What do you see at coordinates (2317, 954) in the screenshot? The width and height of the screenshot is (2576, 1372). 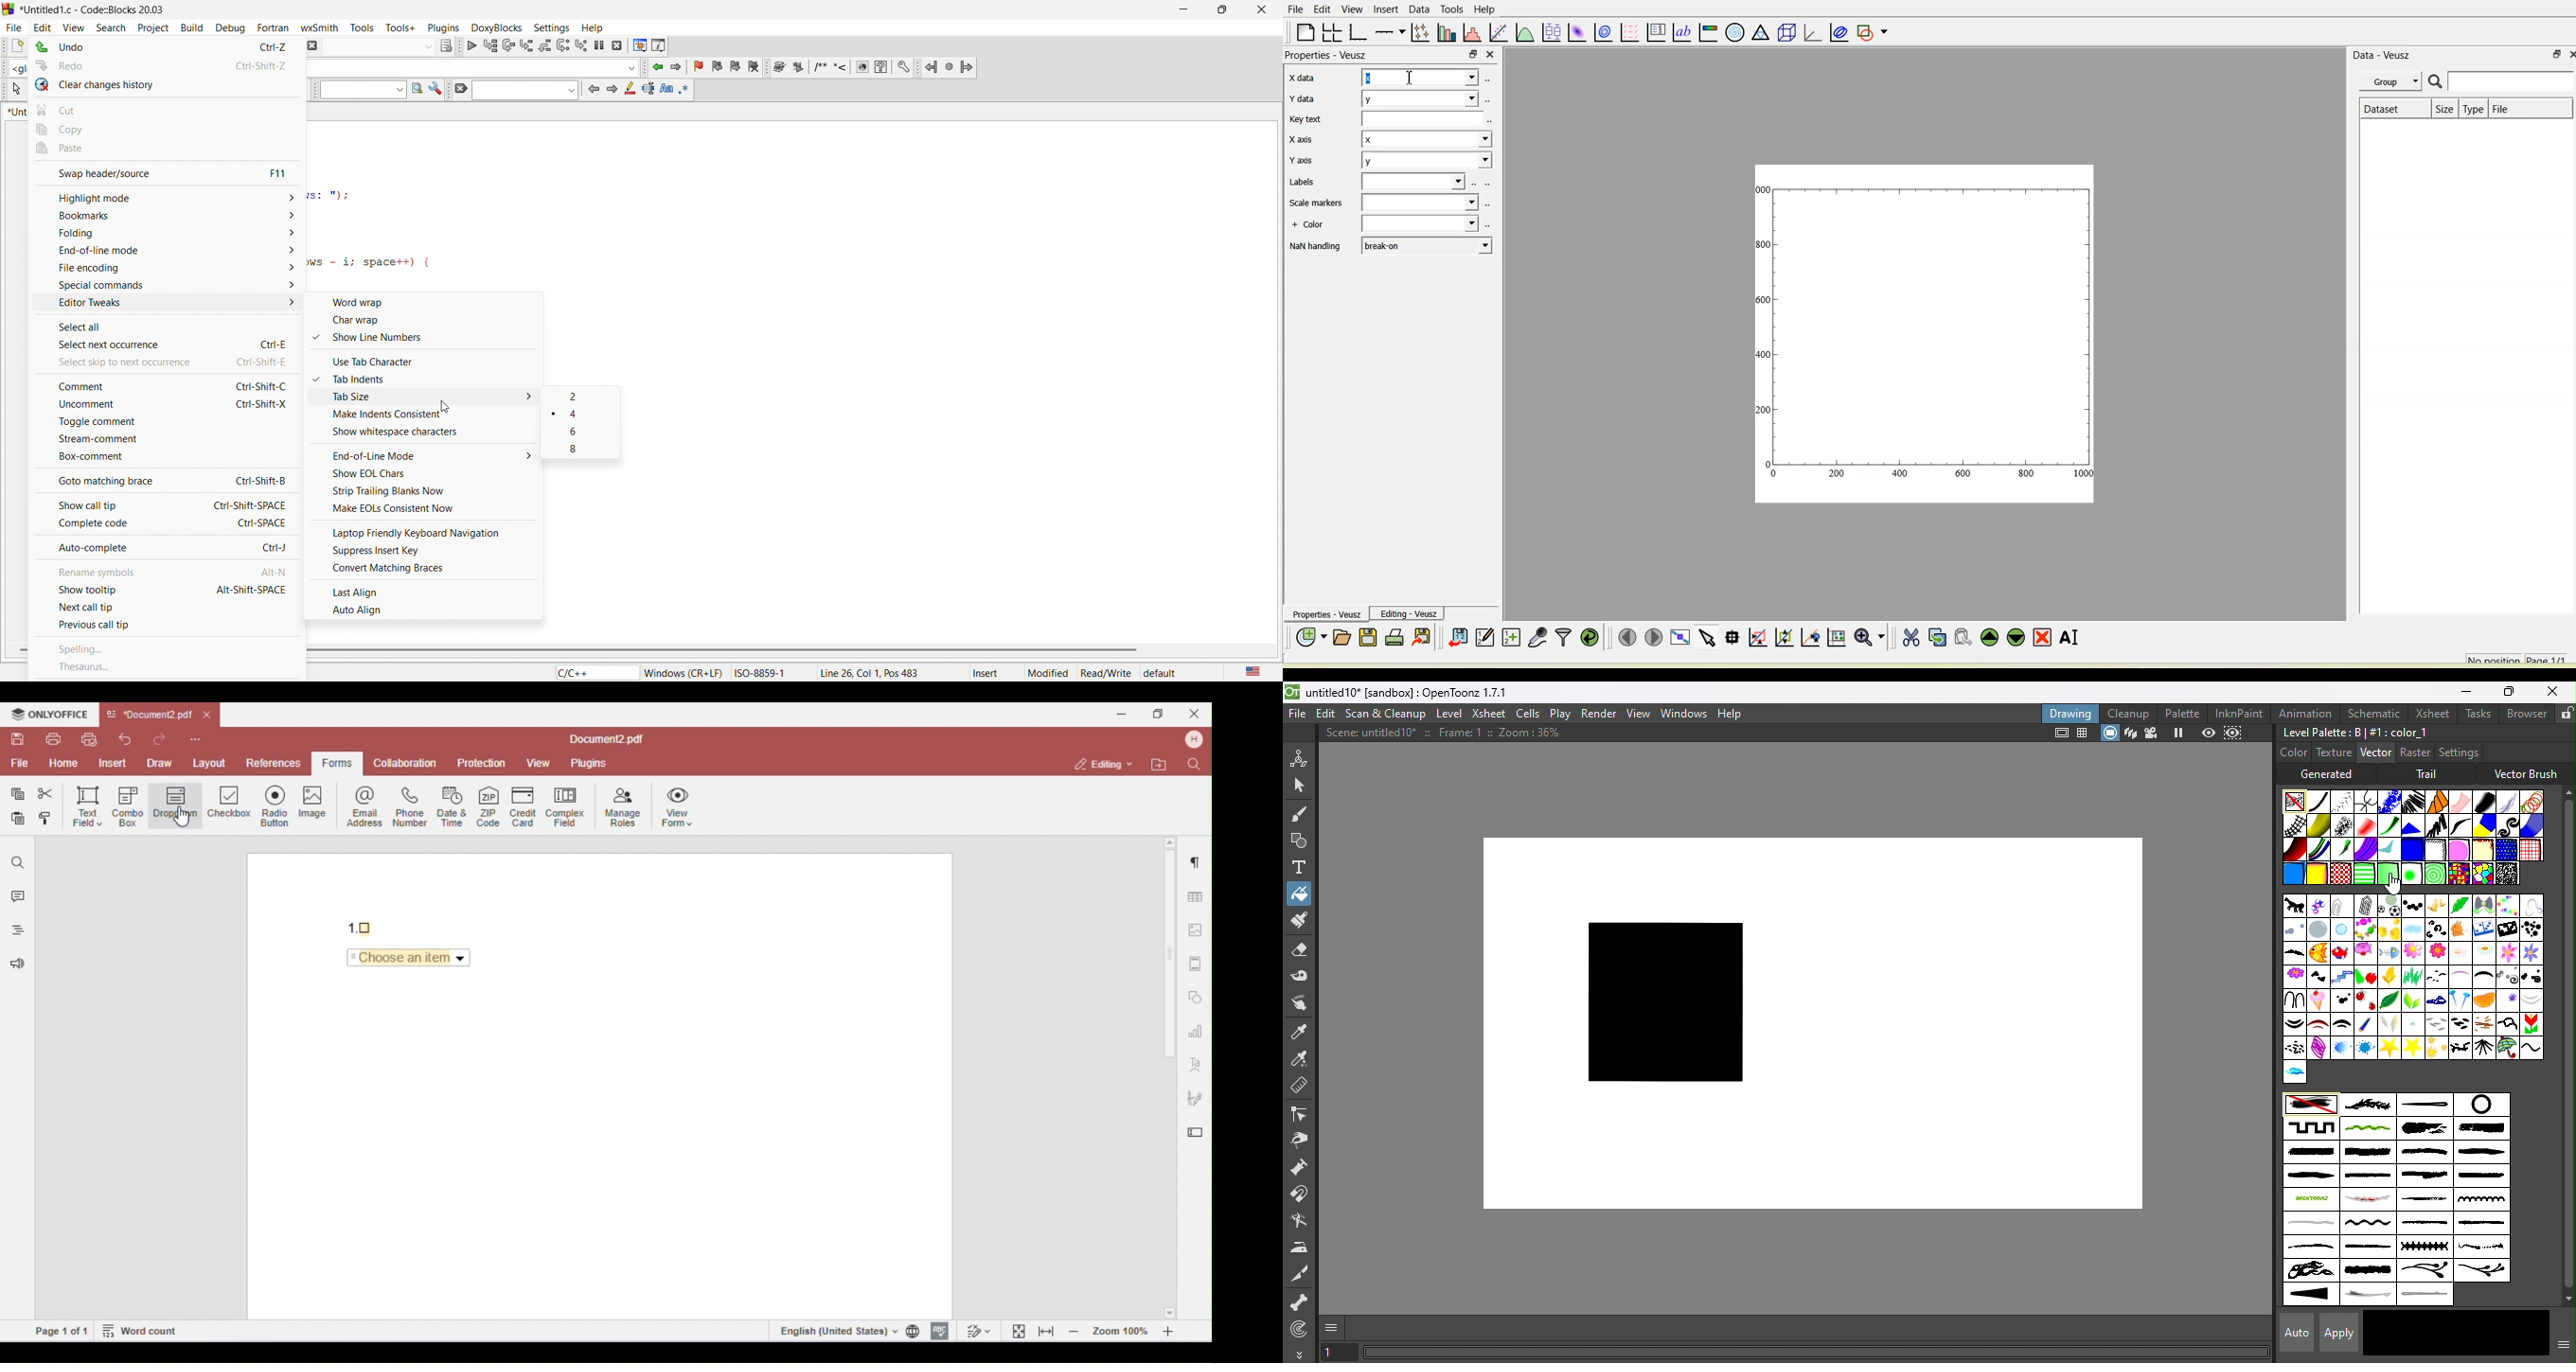 I see `fish` at bounding box center [2317, 954].